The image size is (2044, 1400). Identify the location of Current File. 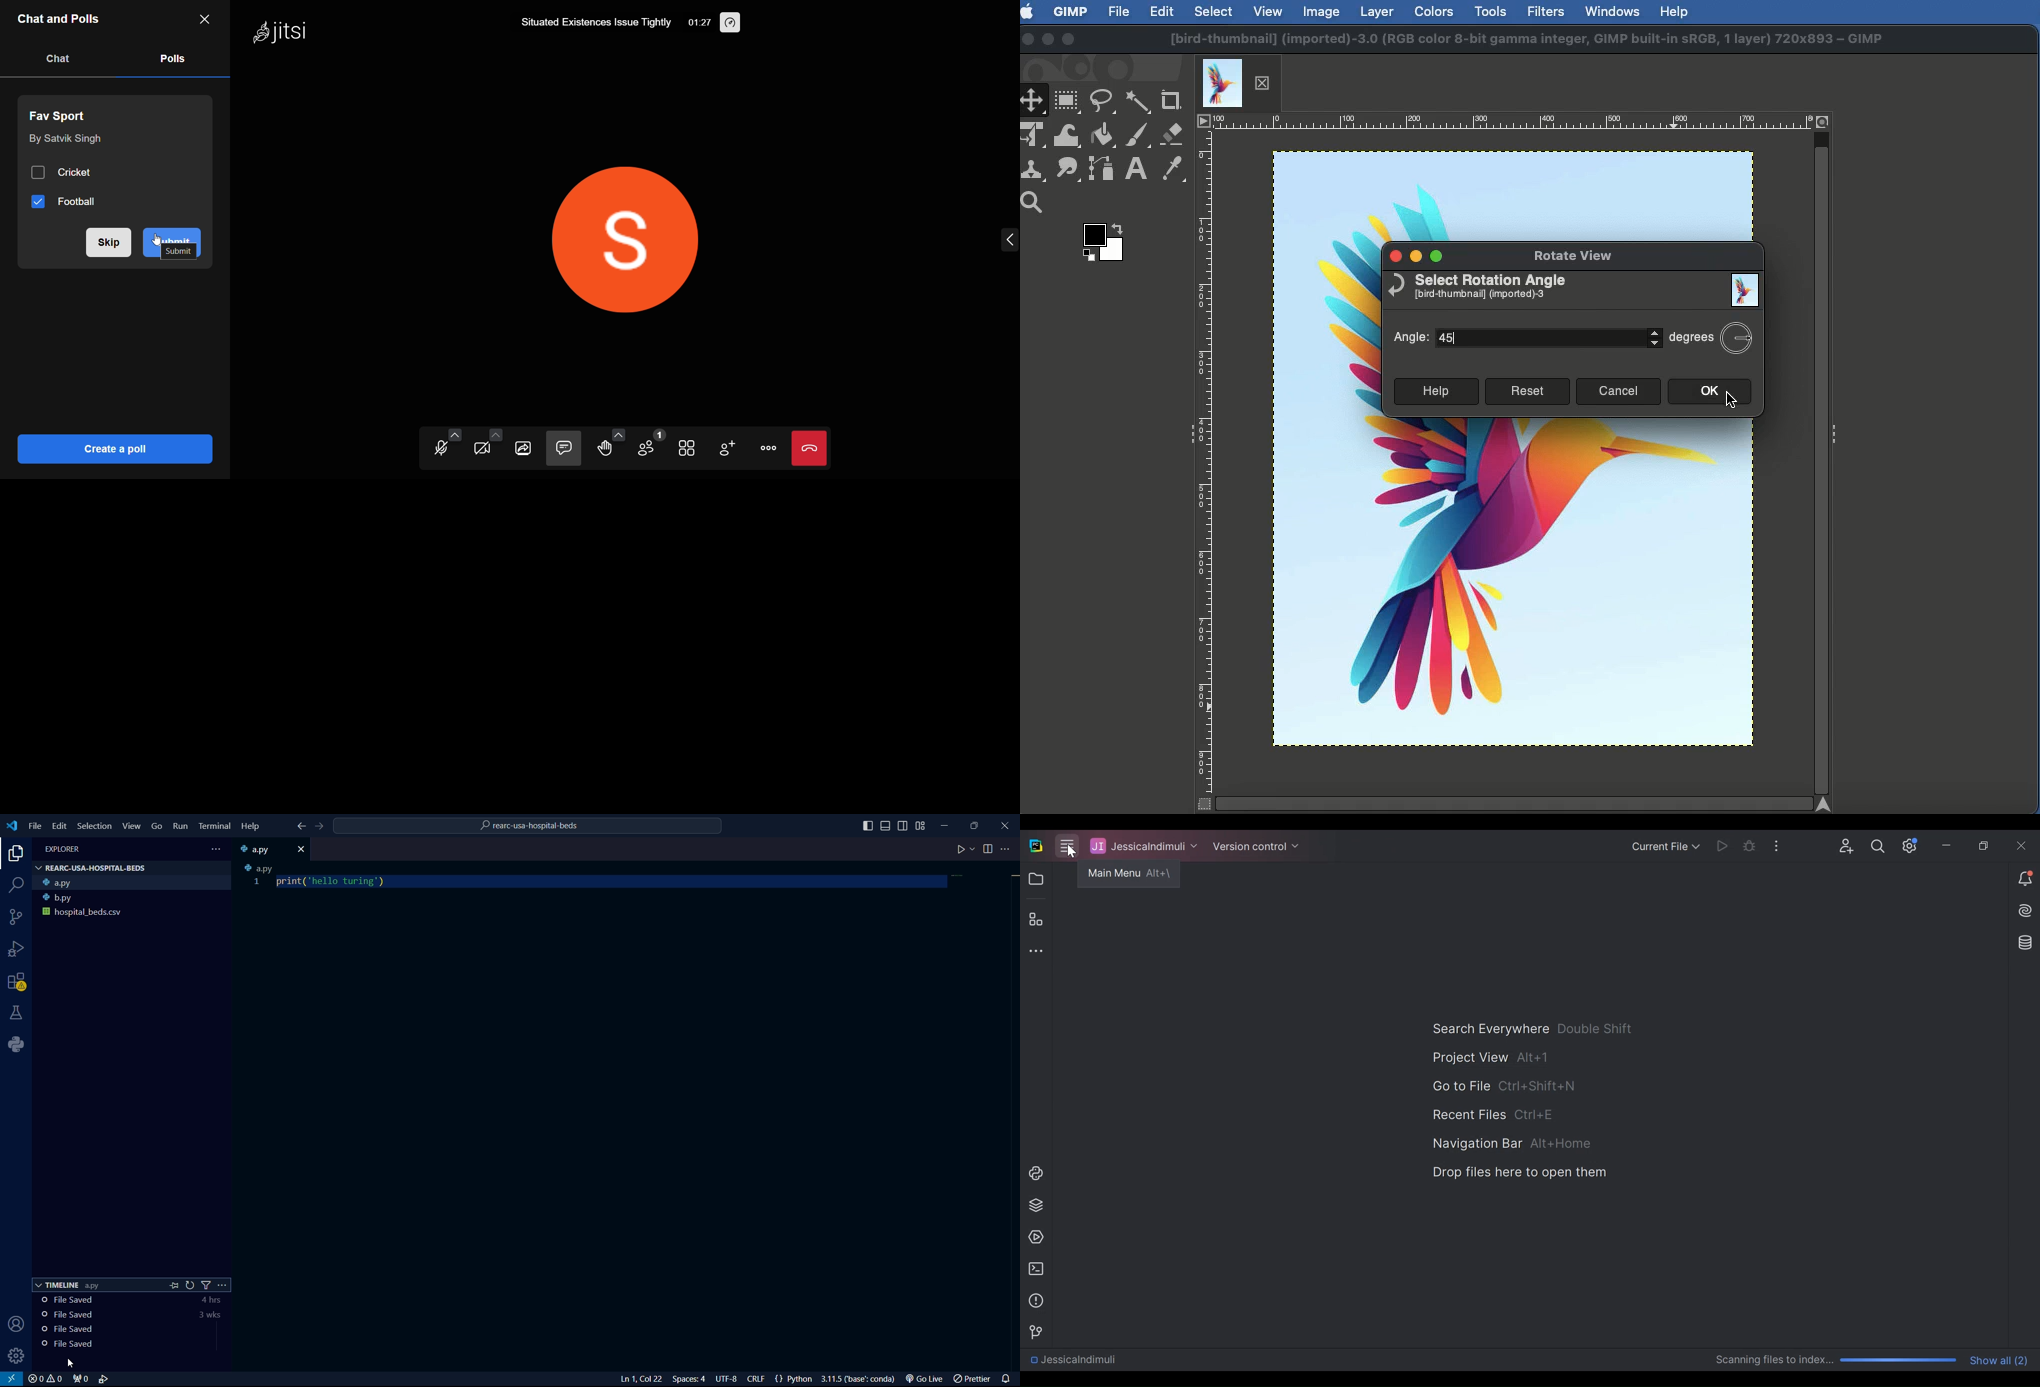
(1667, 845).